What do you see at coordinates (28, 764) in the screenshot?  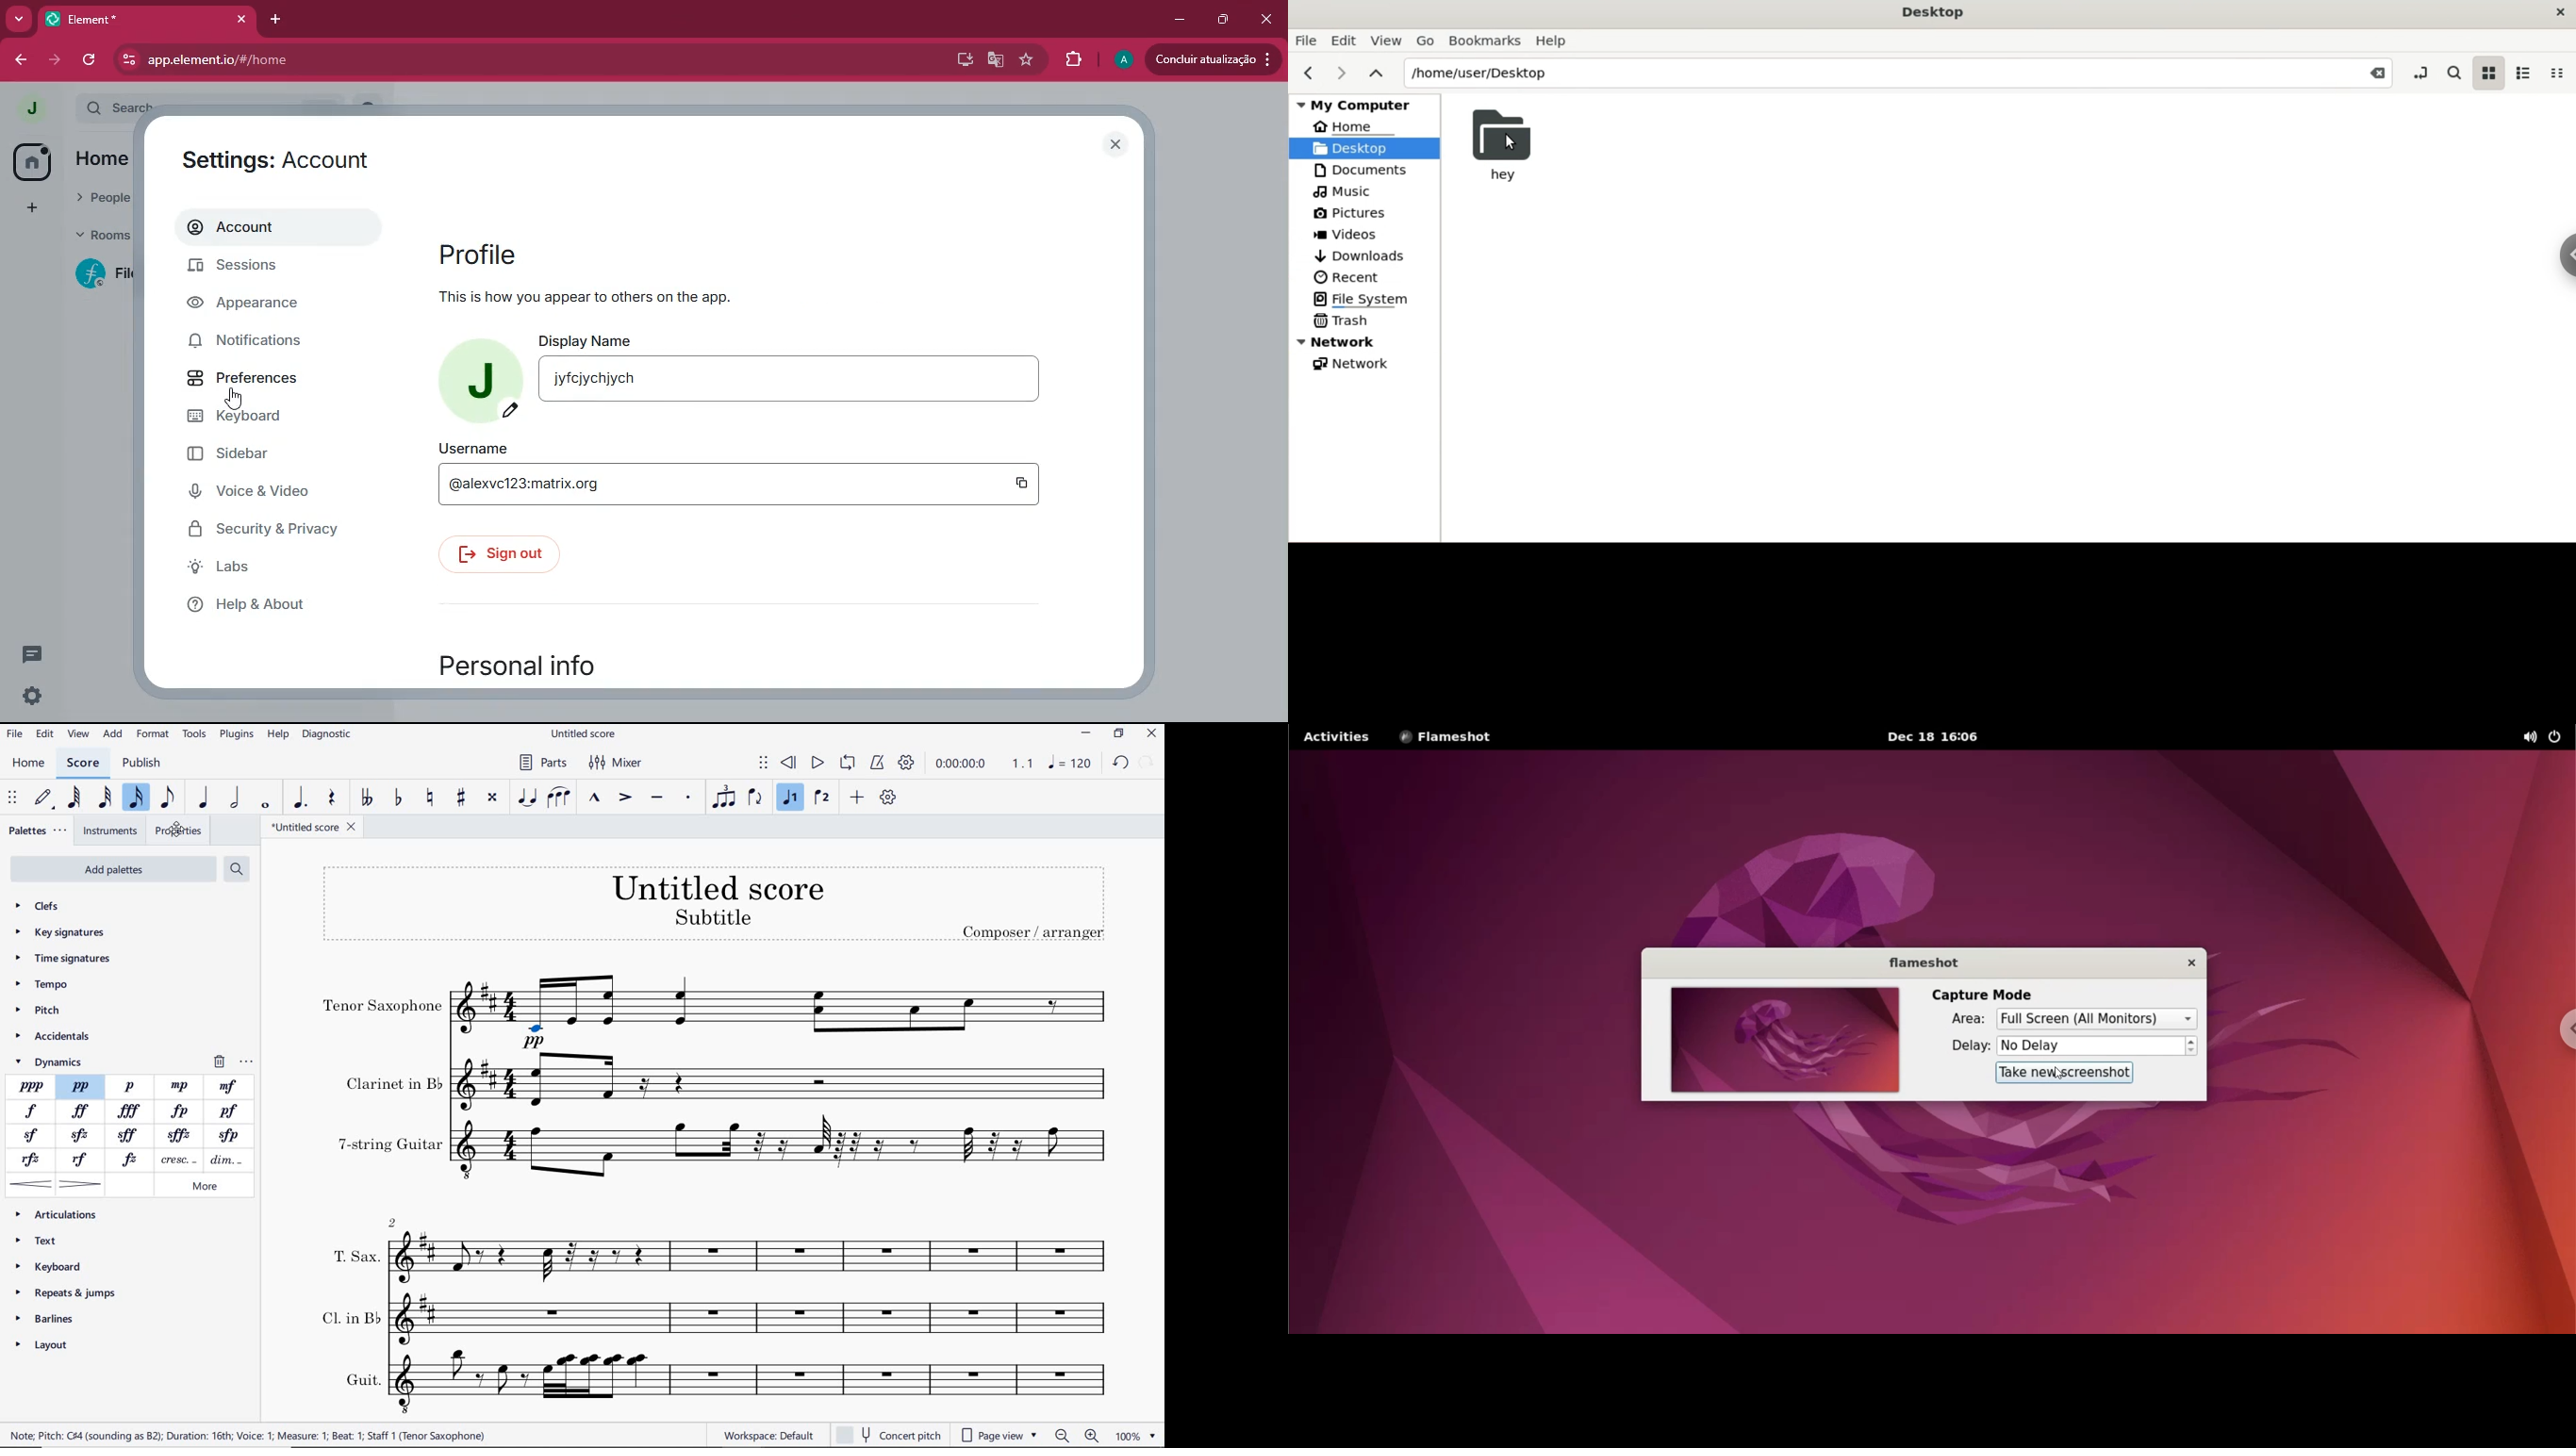 I see `home` at bounding box center [28, 764].